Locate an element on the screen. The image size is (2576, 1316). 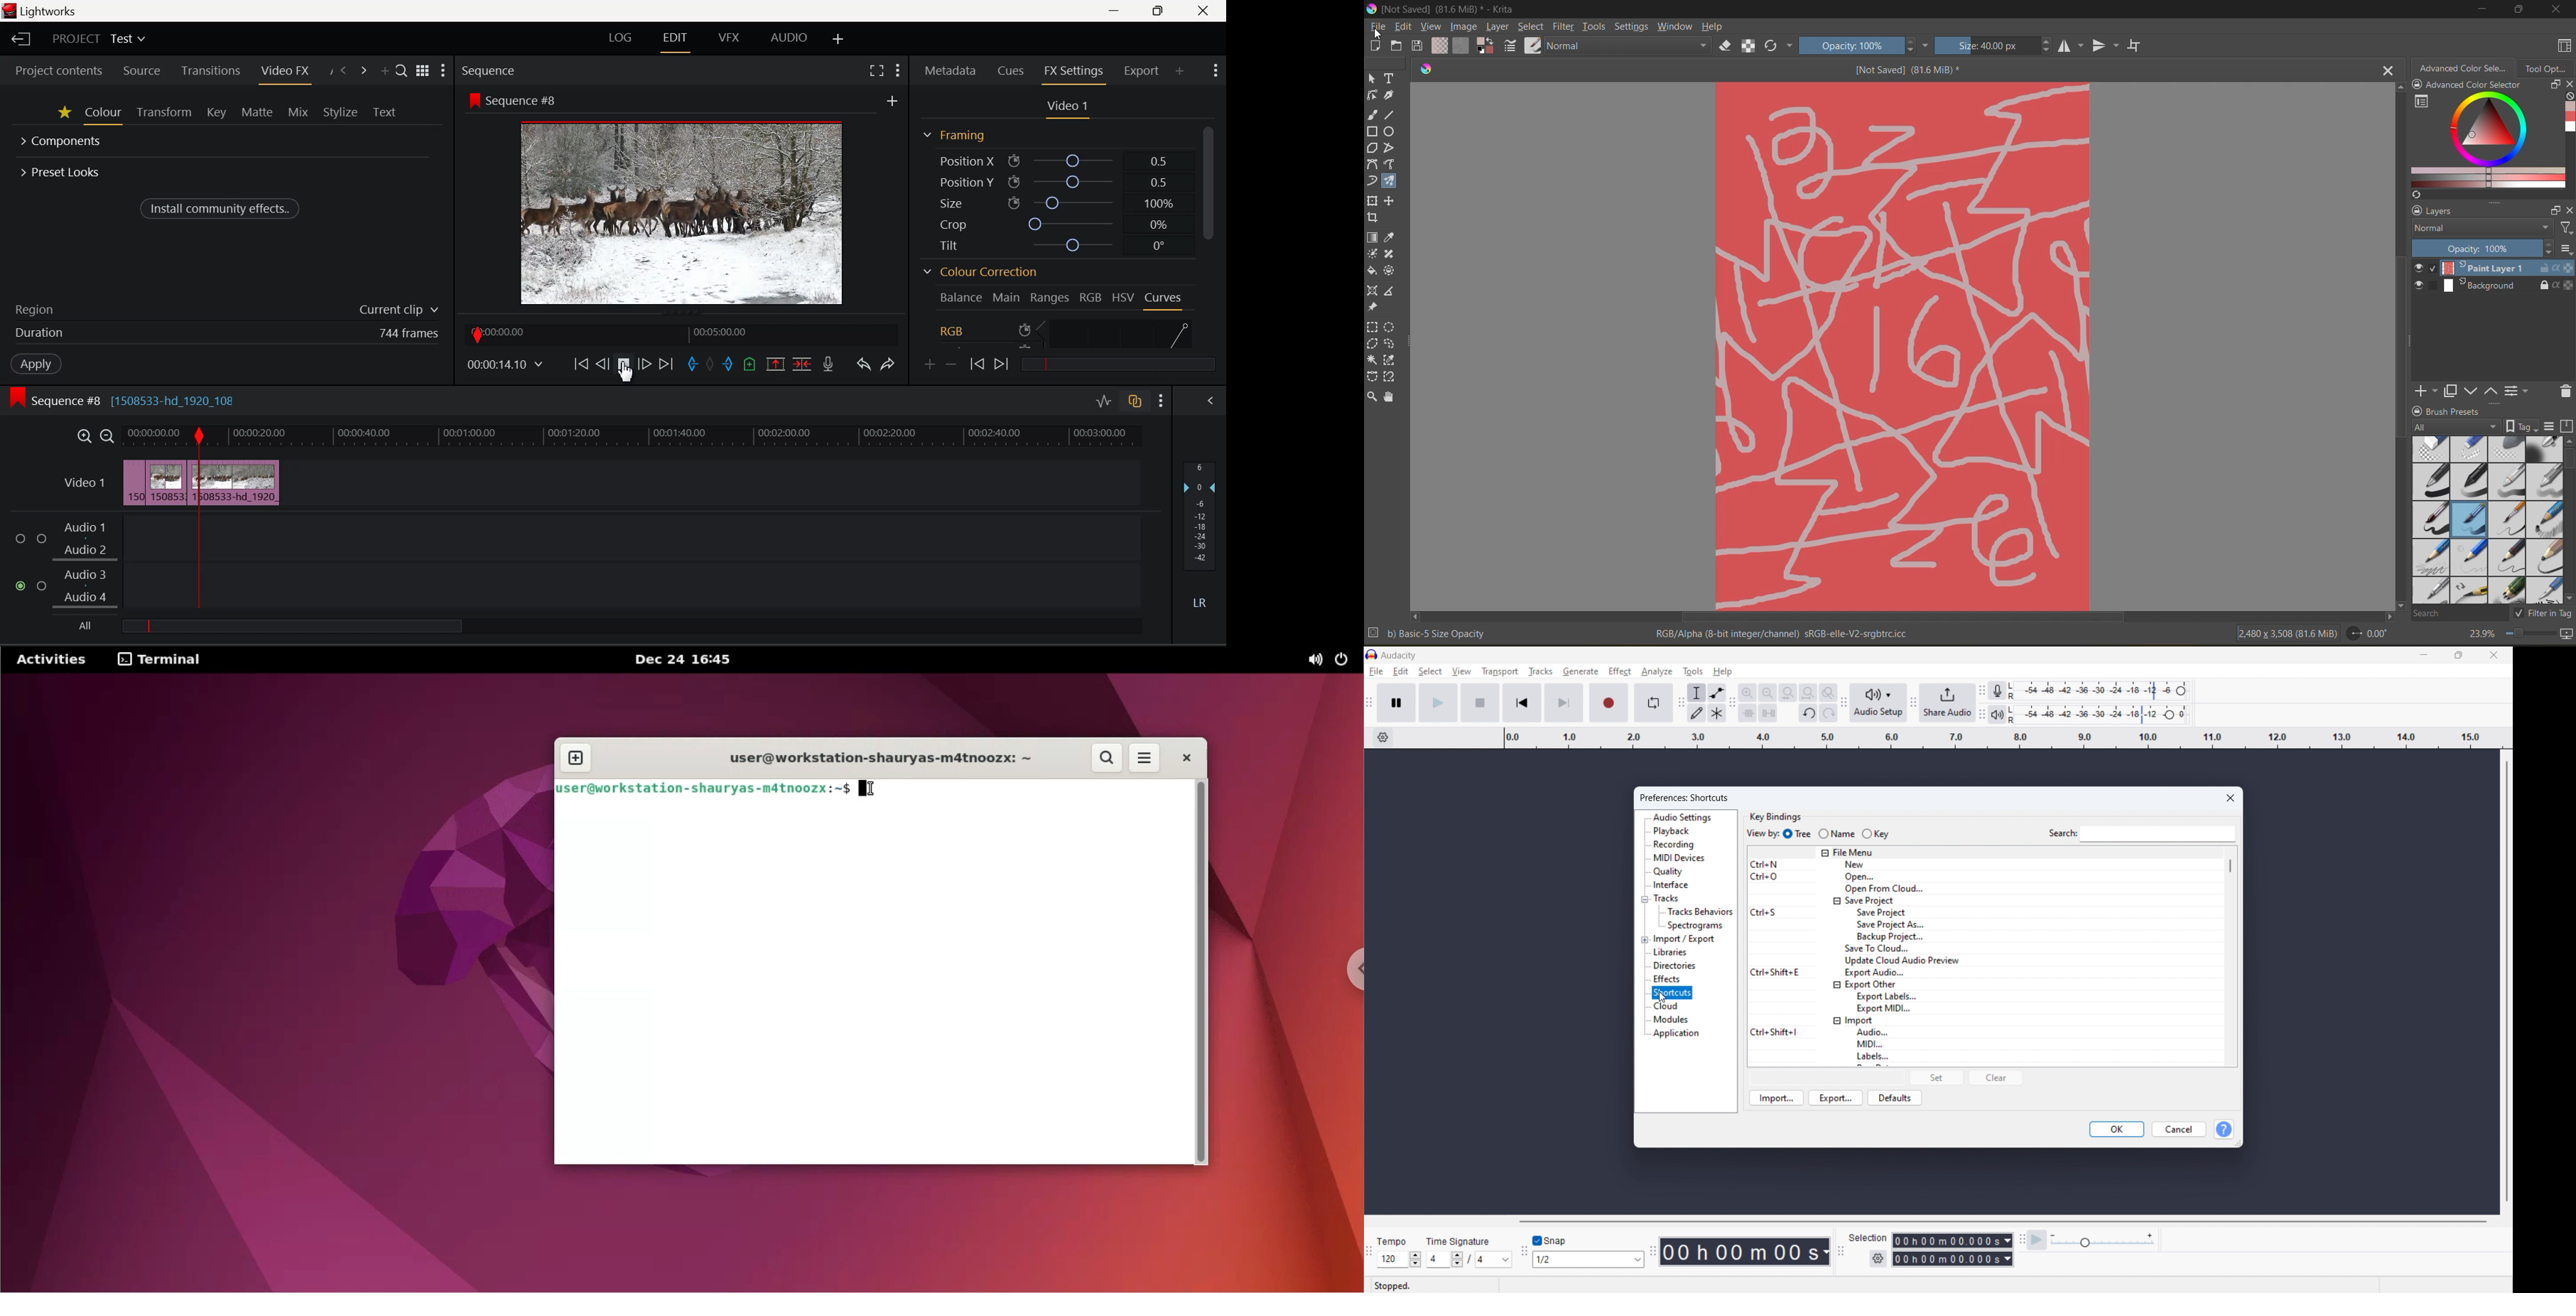
view is located at coordinates (1462, 671).